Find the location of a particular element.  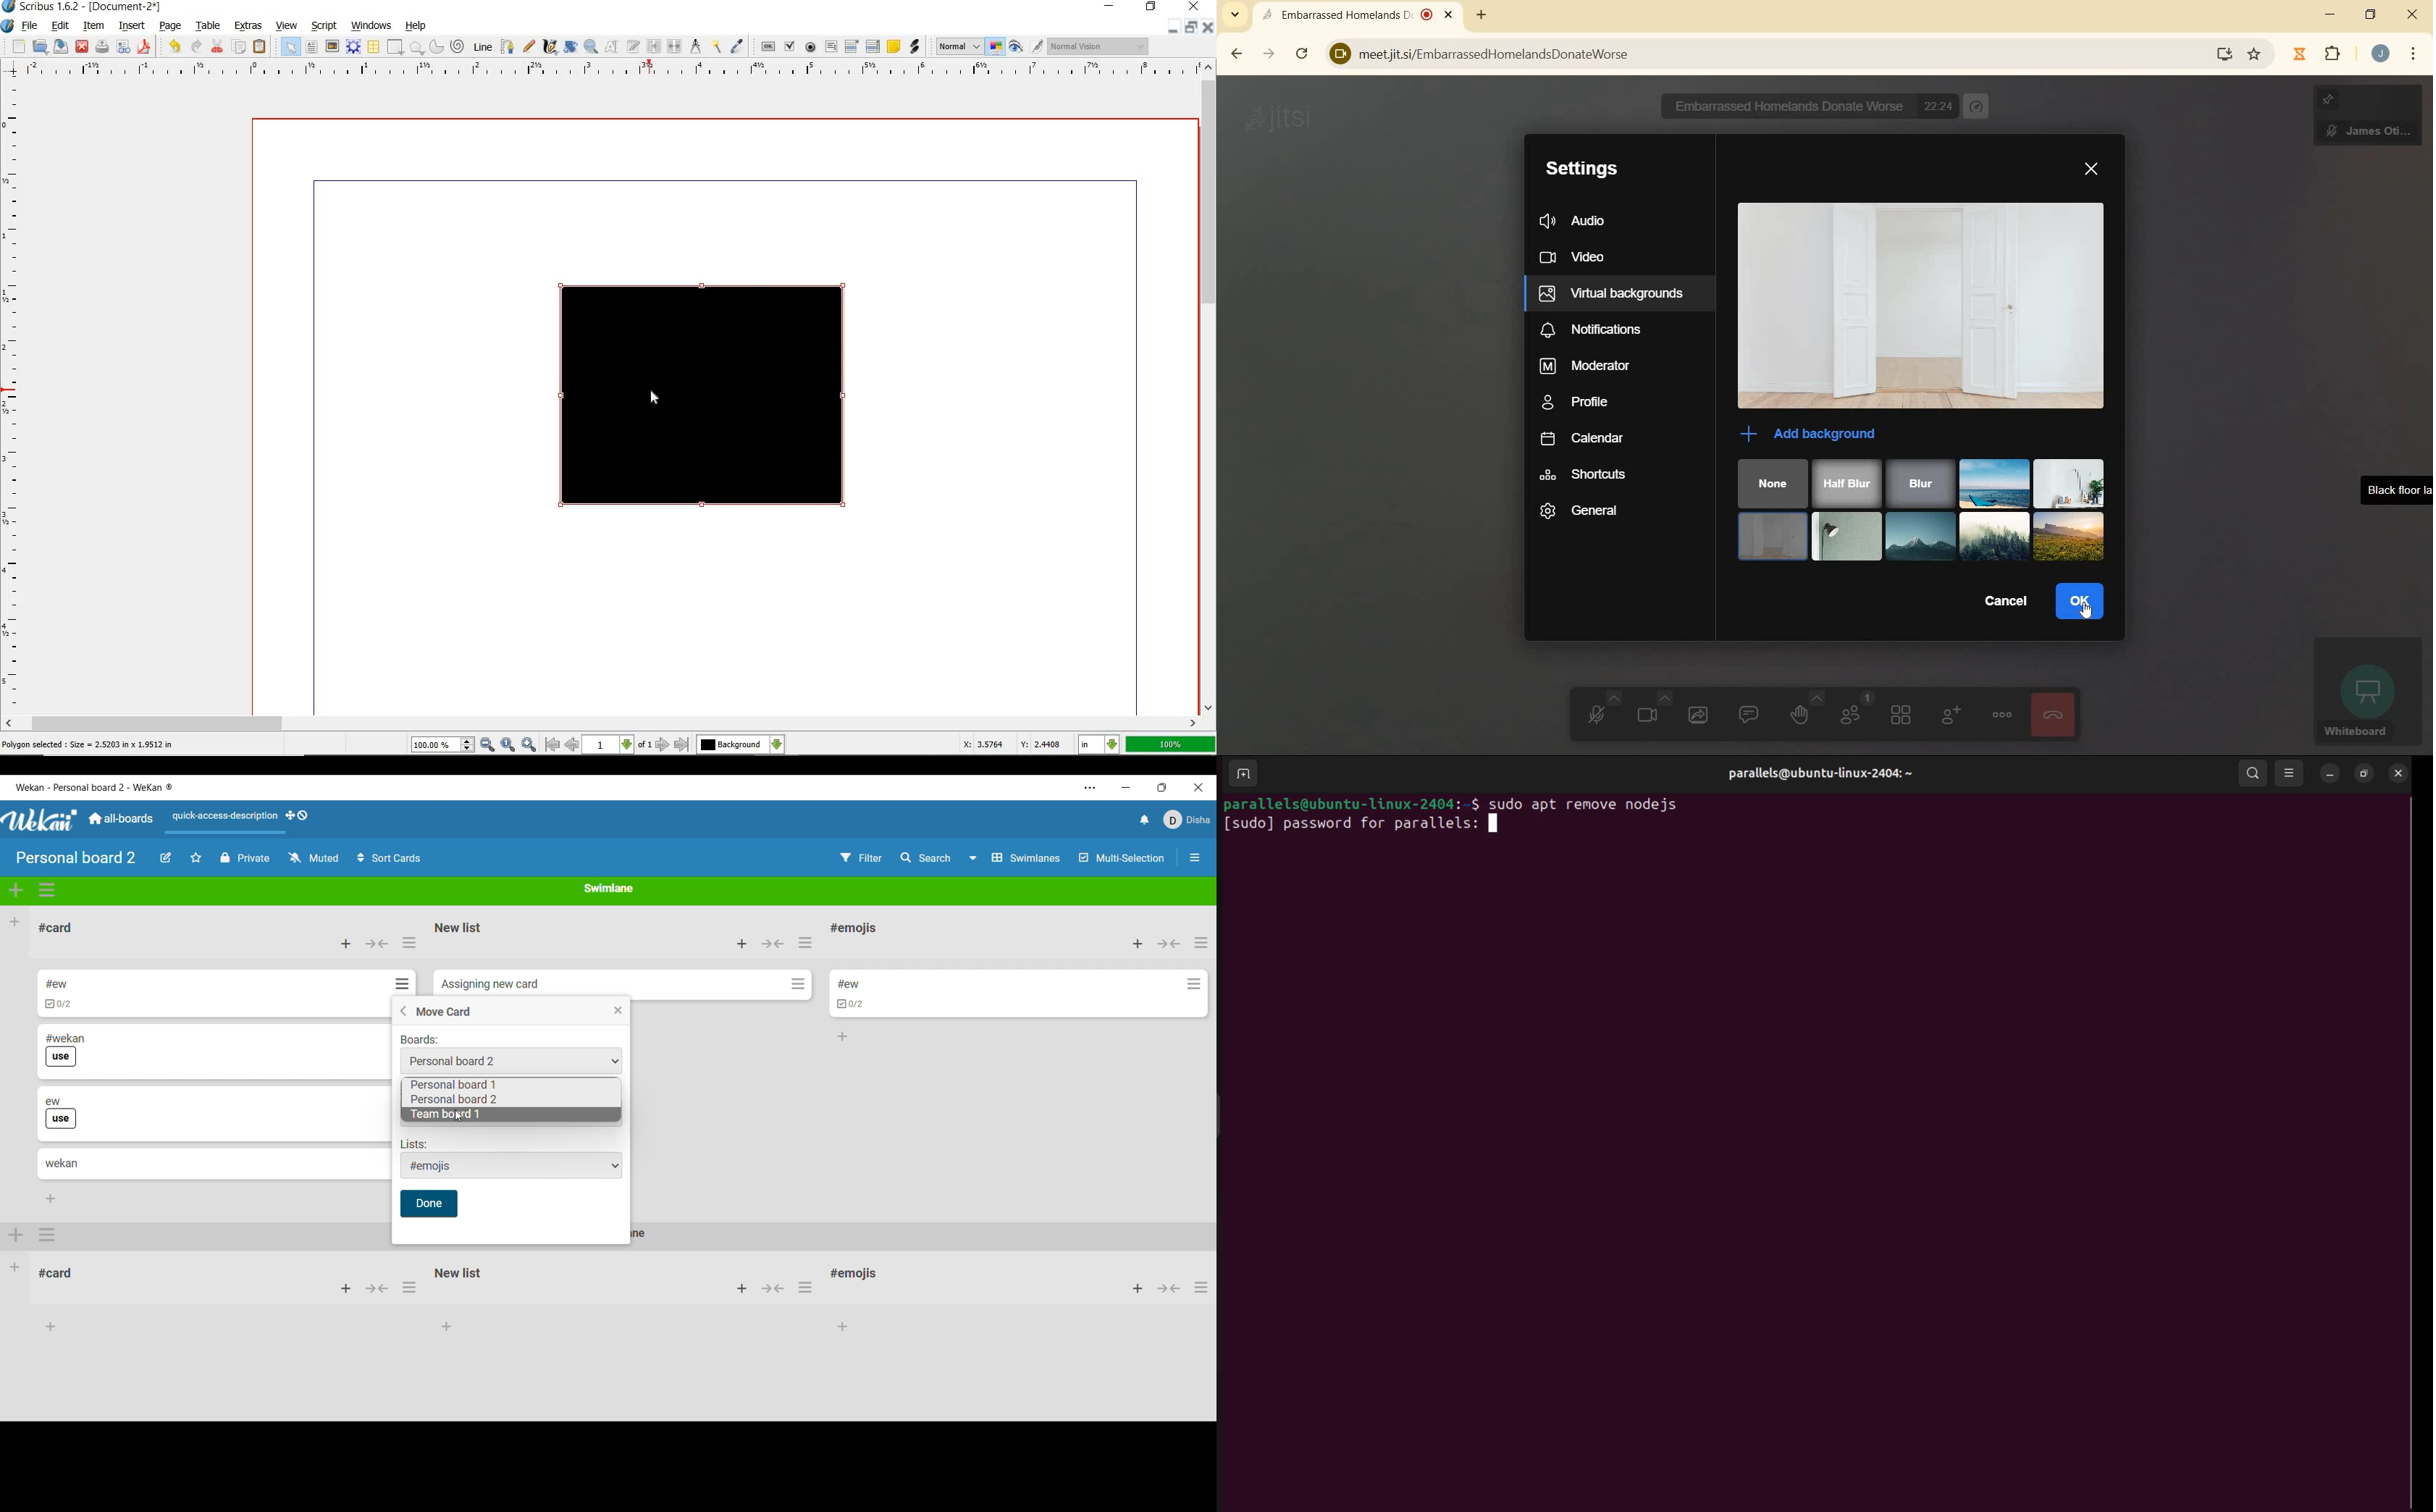

Current swimlane is located at coordinates (609, 888).